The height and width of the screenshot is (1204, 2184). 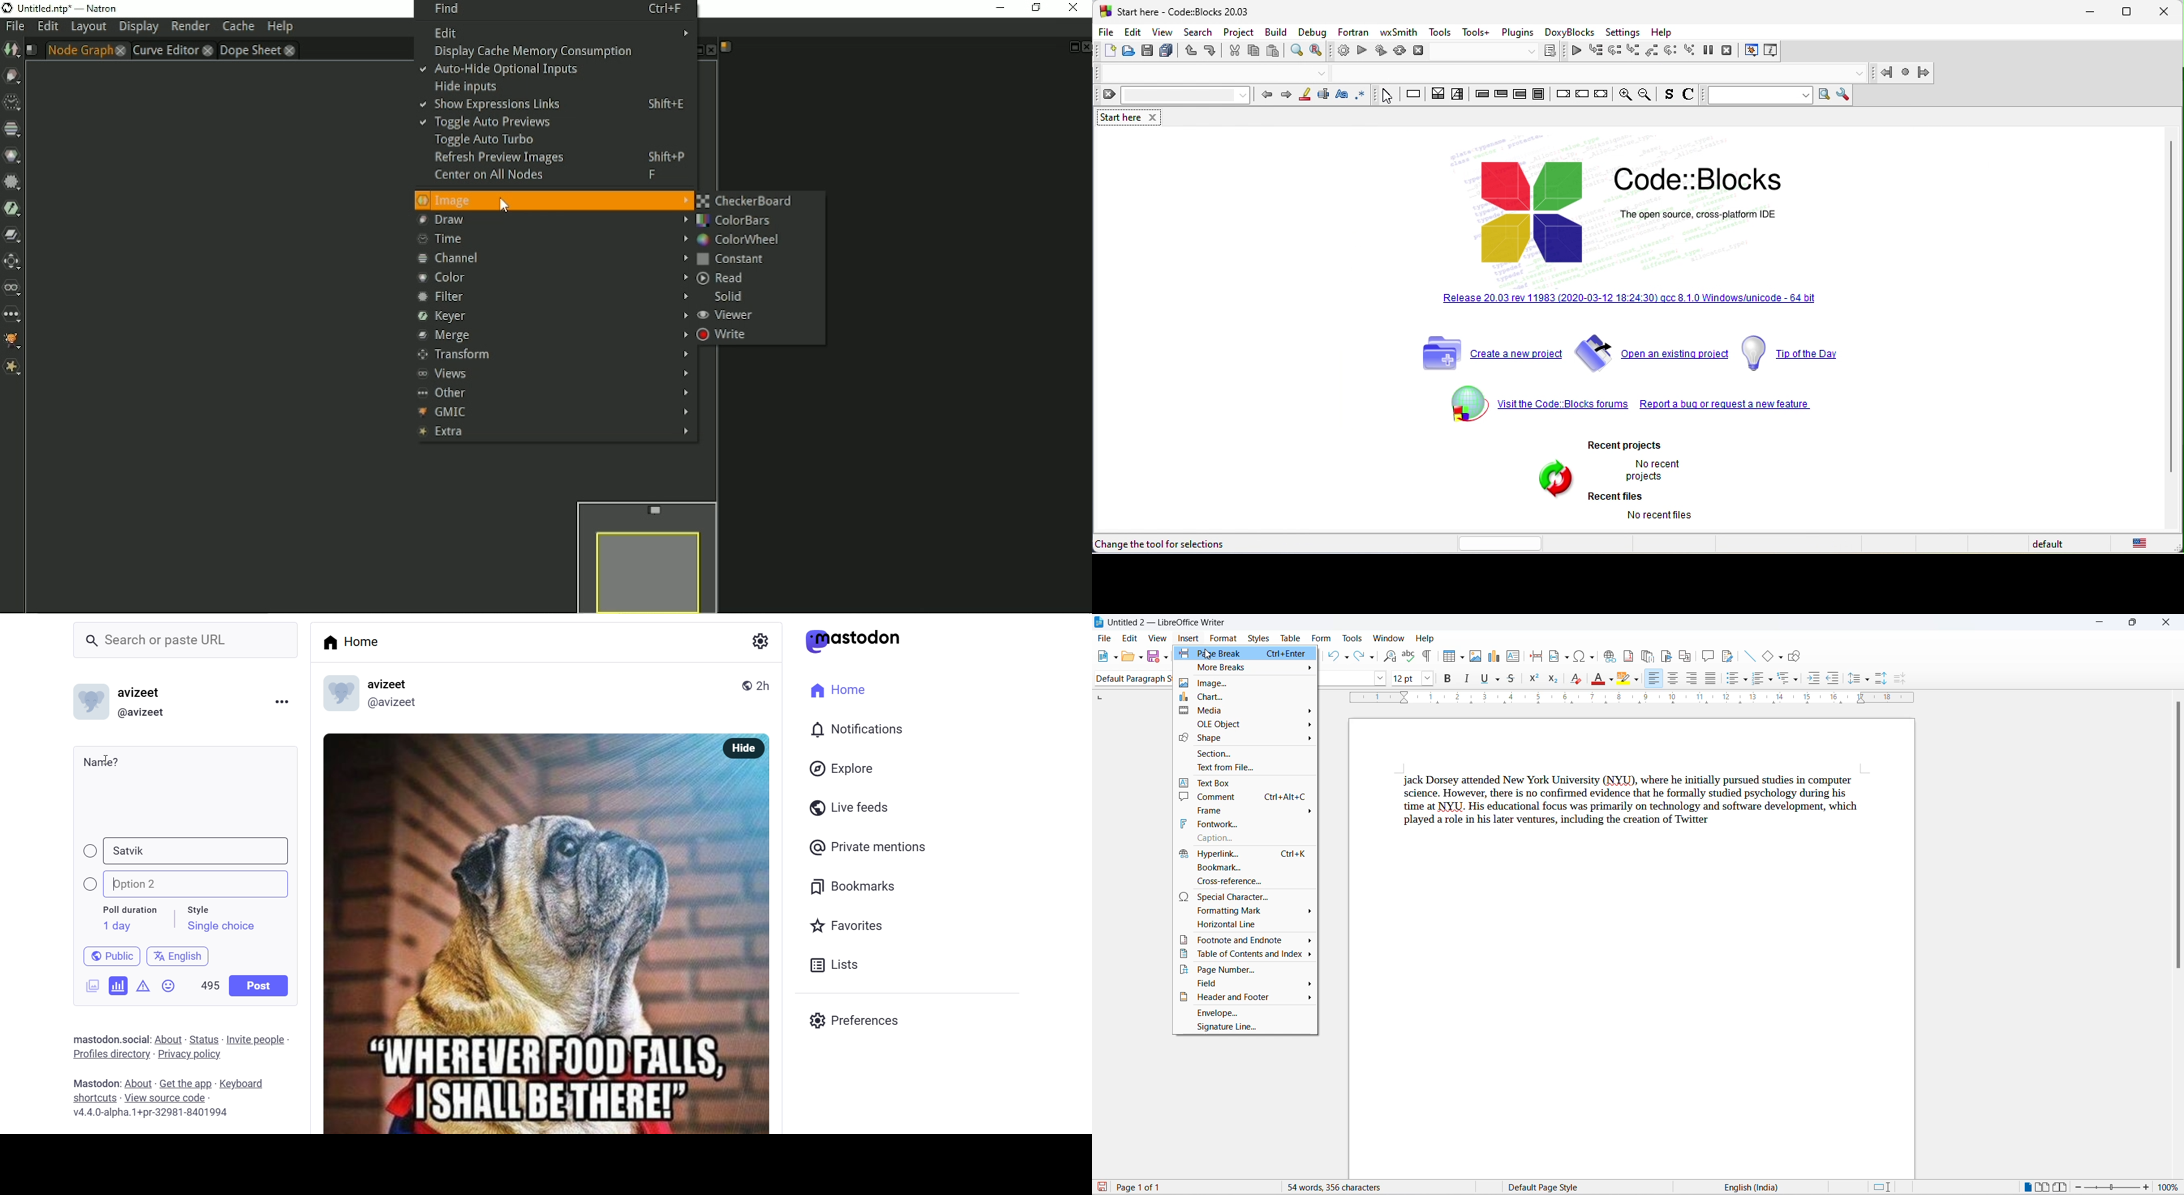 What do you see at coordinates (1115, 658) in the screenshot?
I see `new file options` at bounding box center [1115, 658].